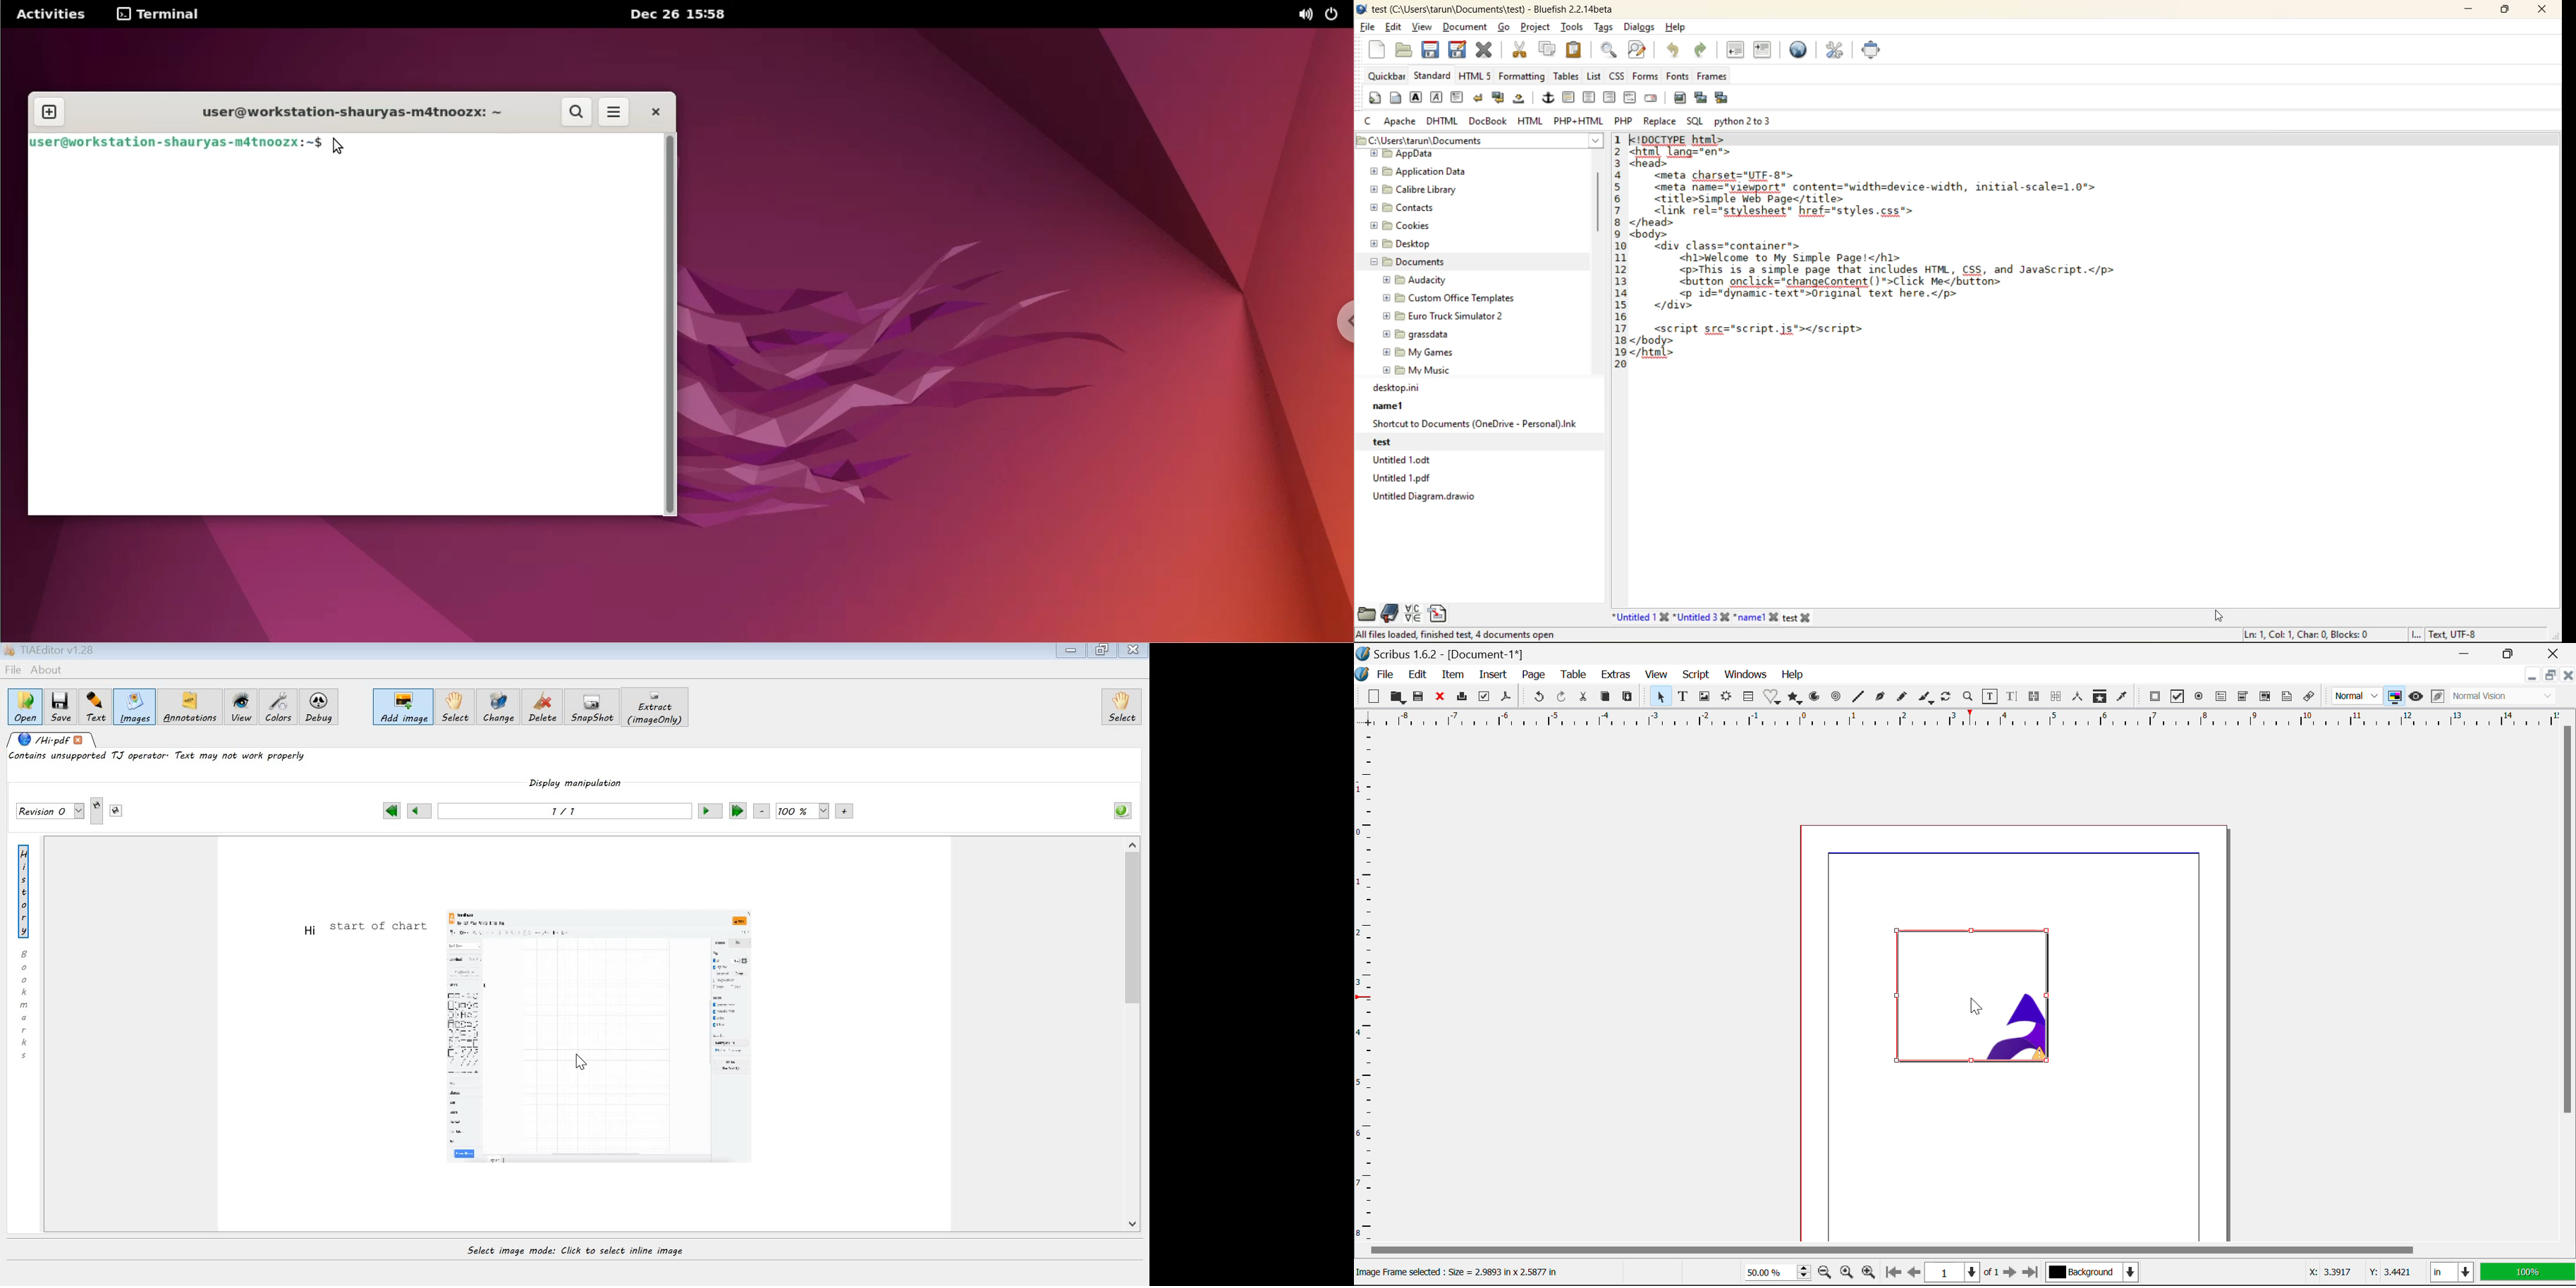  Describe the element at coordinates (2361, 635) in the screenshot. I see `metadata` at that location.